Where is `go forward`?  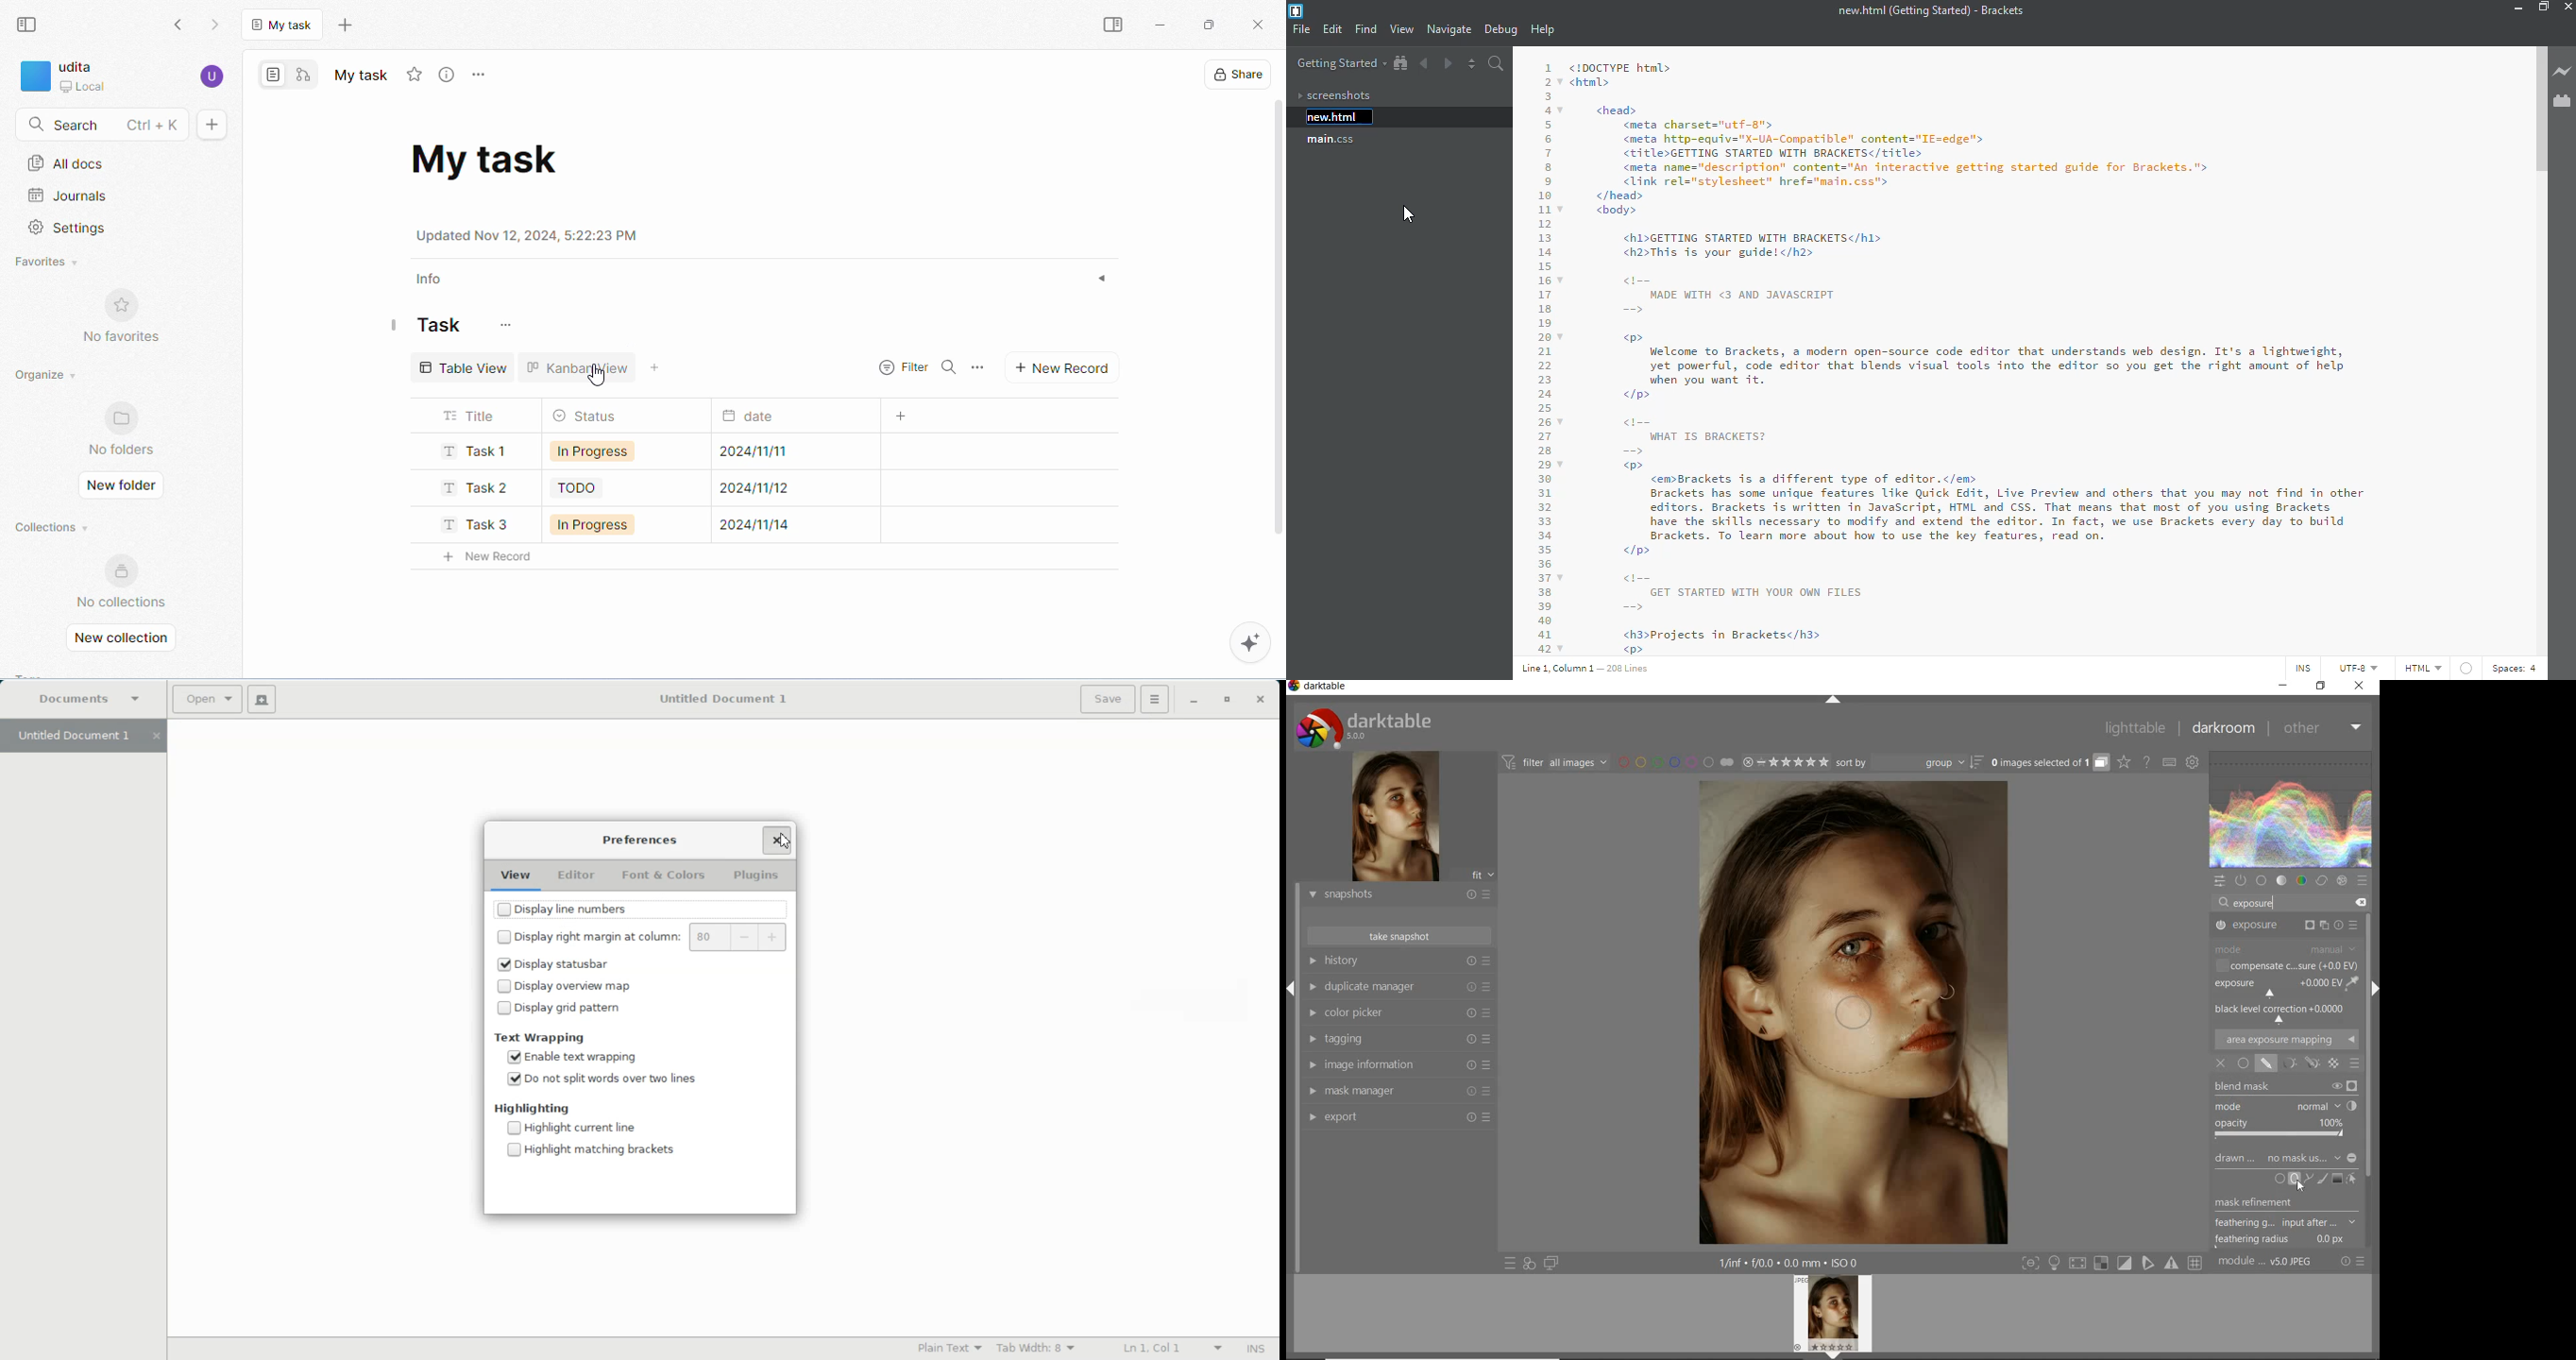
go forward is located at coordinates (220, 24).